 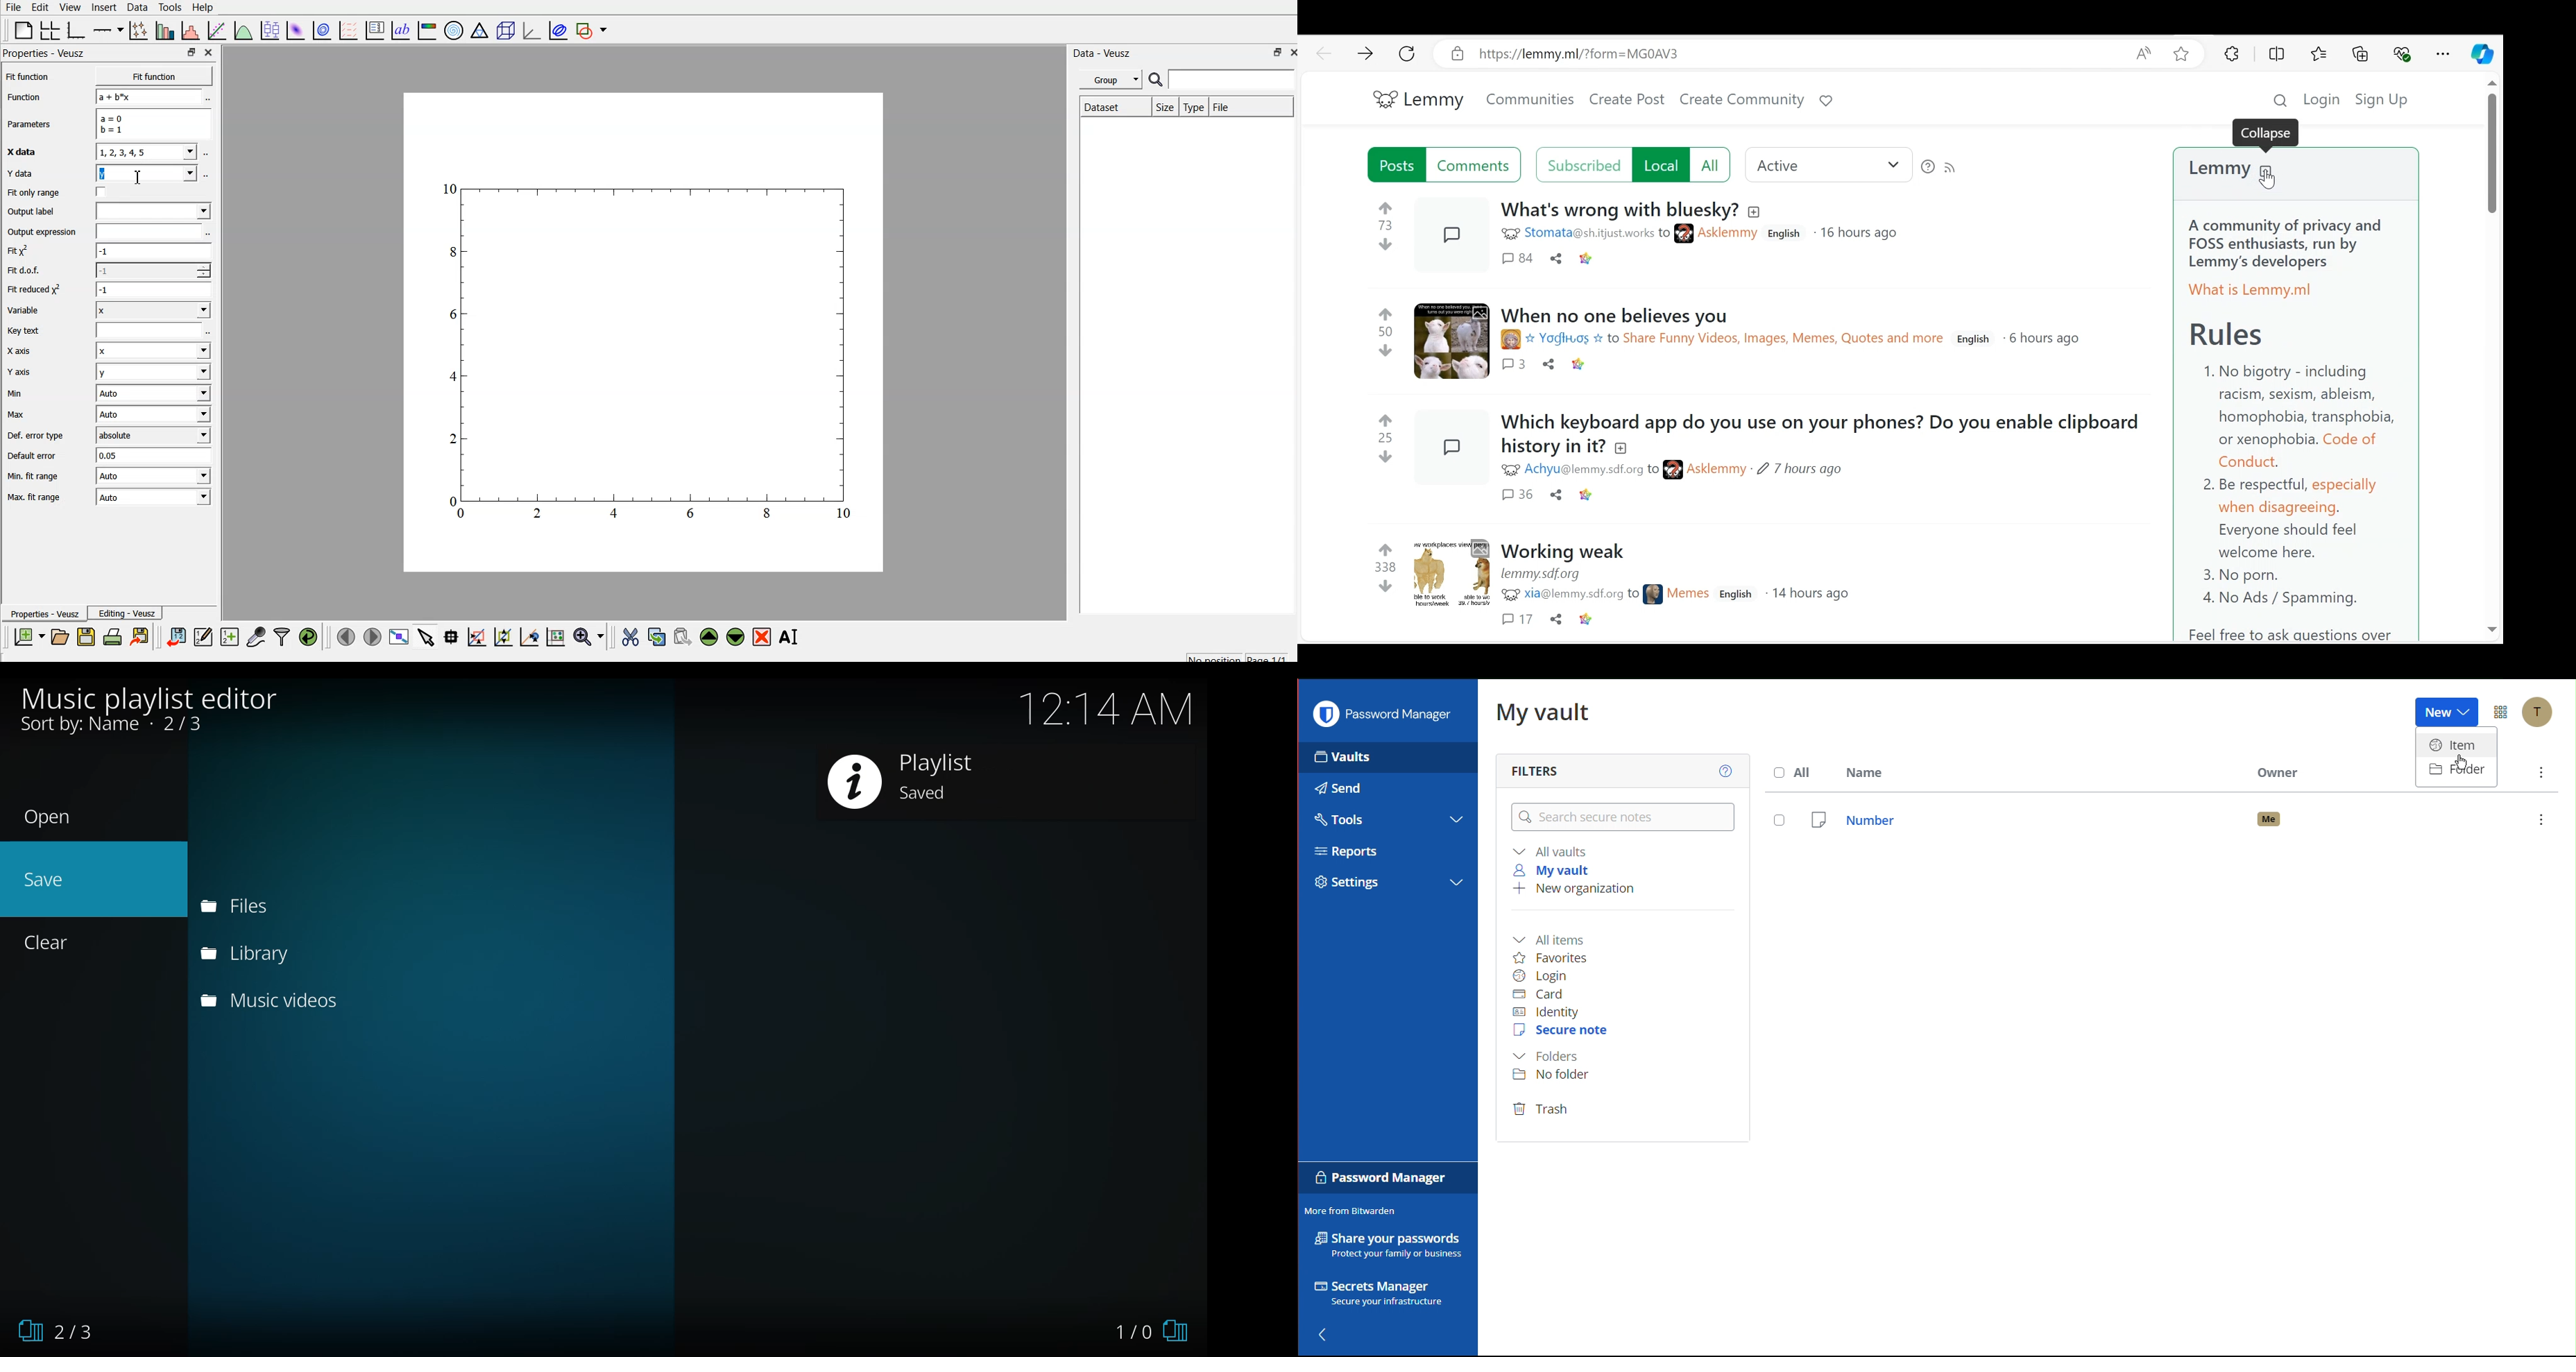 What do you see at coordinates (152, 291) in the screenshot?
I see `1` at bounding box center [152, 291].